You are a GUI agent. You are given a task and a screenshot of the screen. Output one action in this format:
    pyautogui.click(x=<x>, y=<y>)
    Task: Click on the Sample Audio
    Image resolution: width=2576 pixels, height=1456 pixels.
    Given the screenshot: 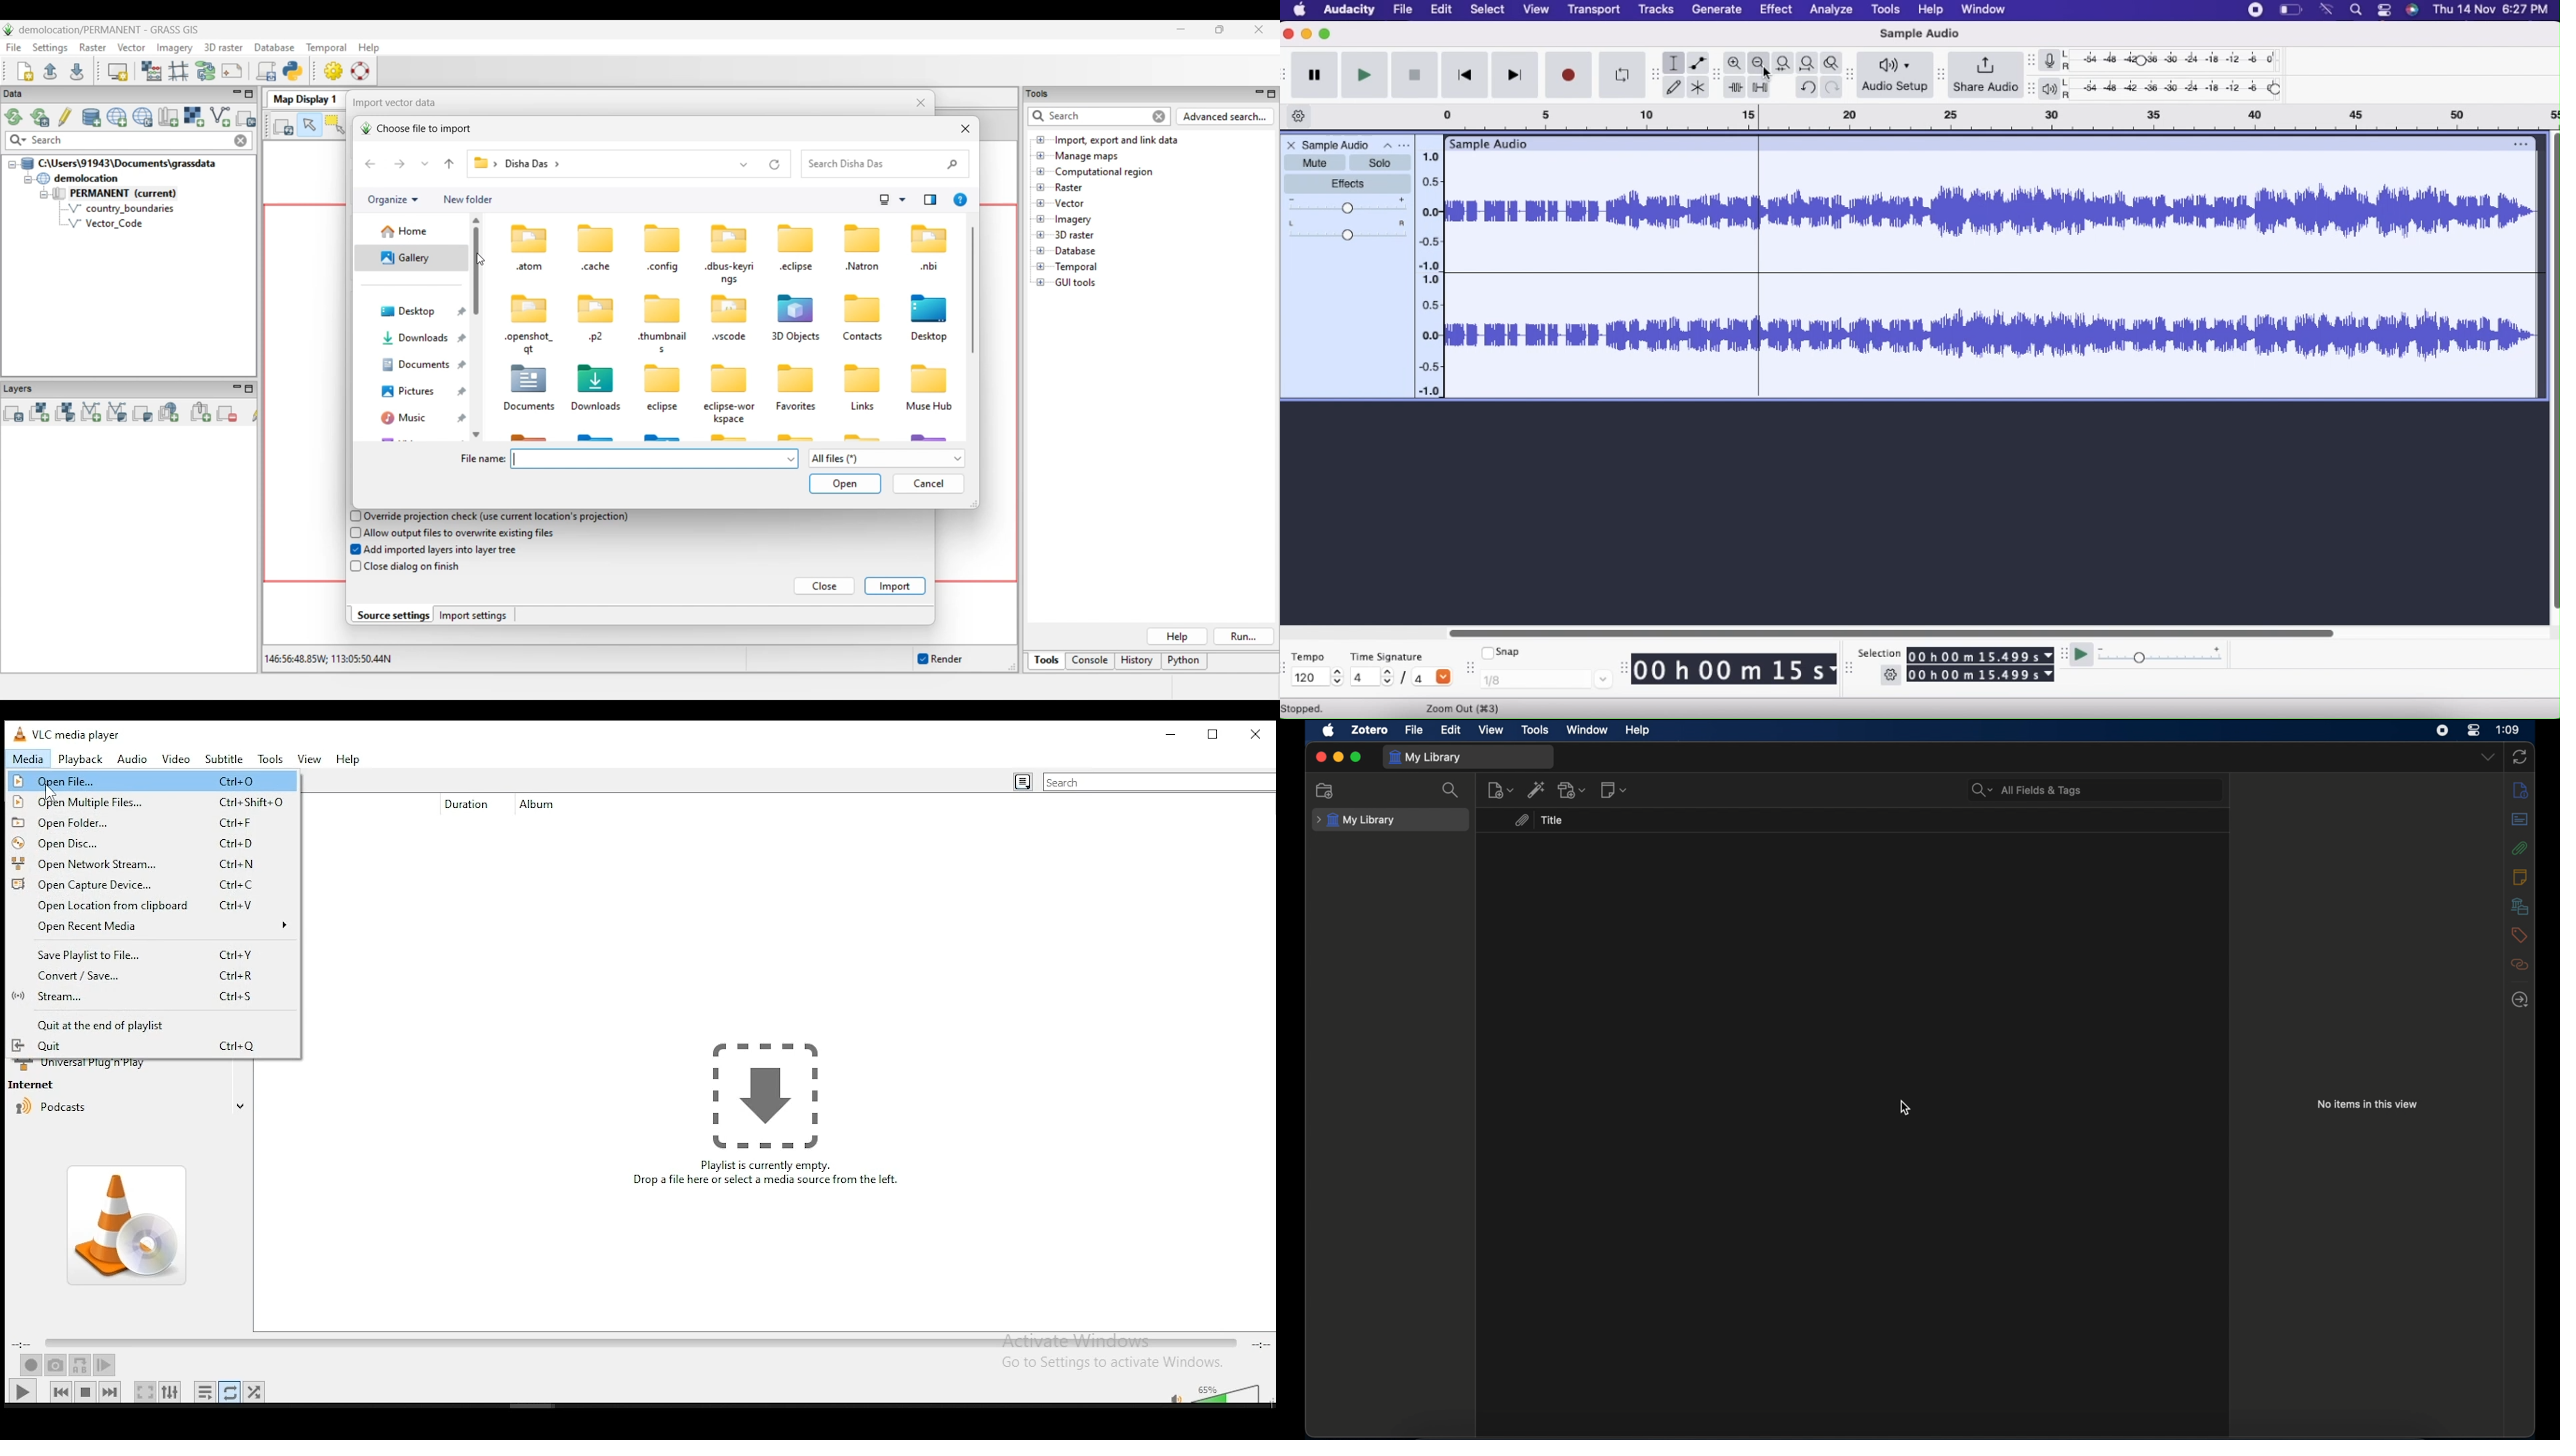 What is the action you would take?
    pyautogui.click(x=1917, y=35)
    